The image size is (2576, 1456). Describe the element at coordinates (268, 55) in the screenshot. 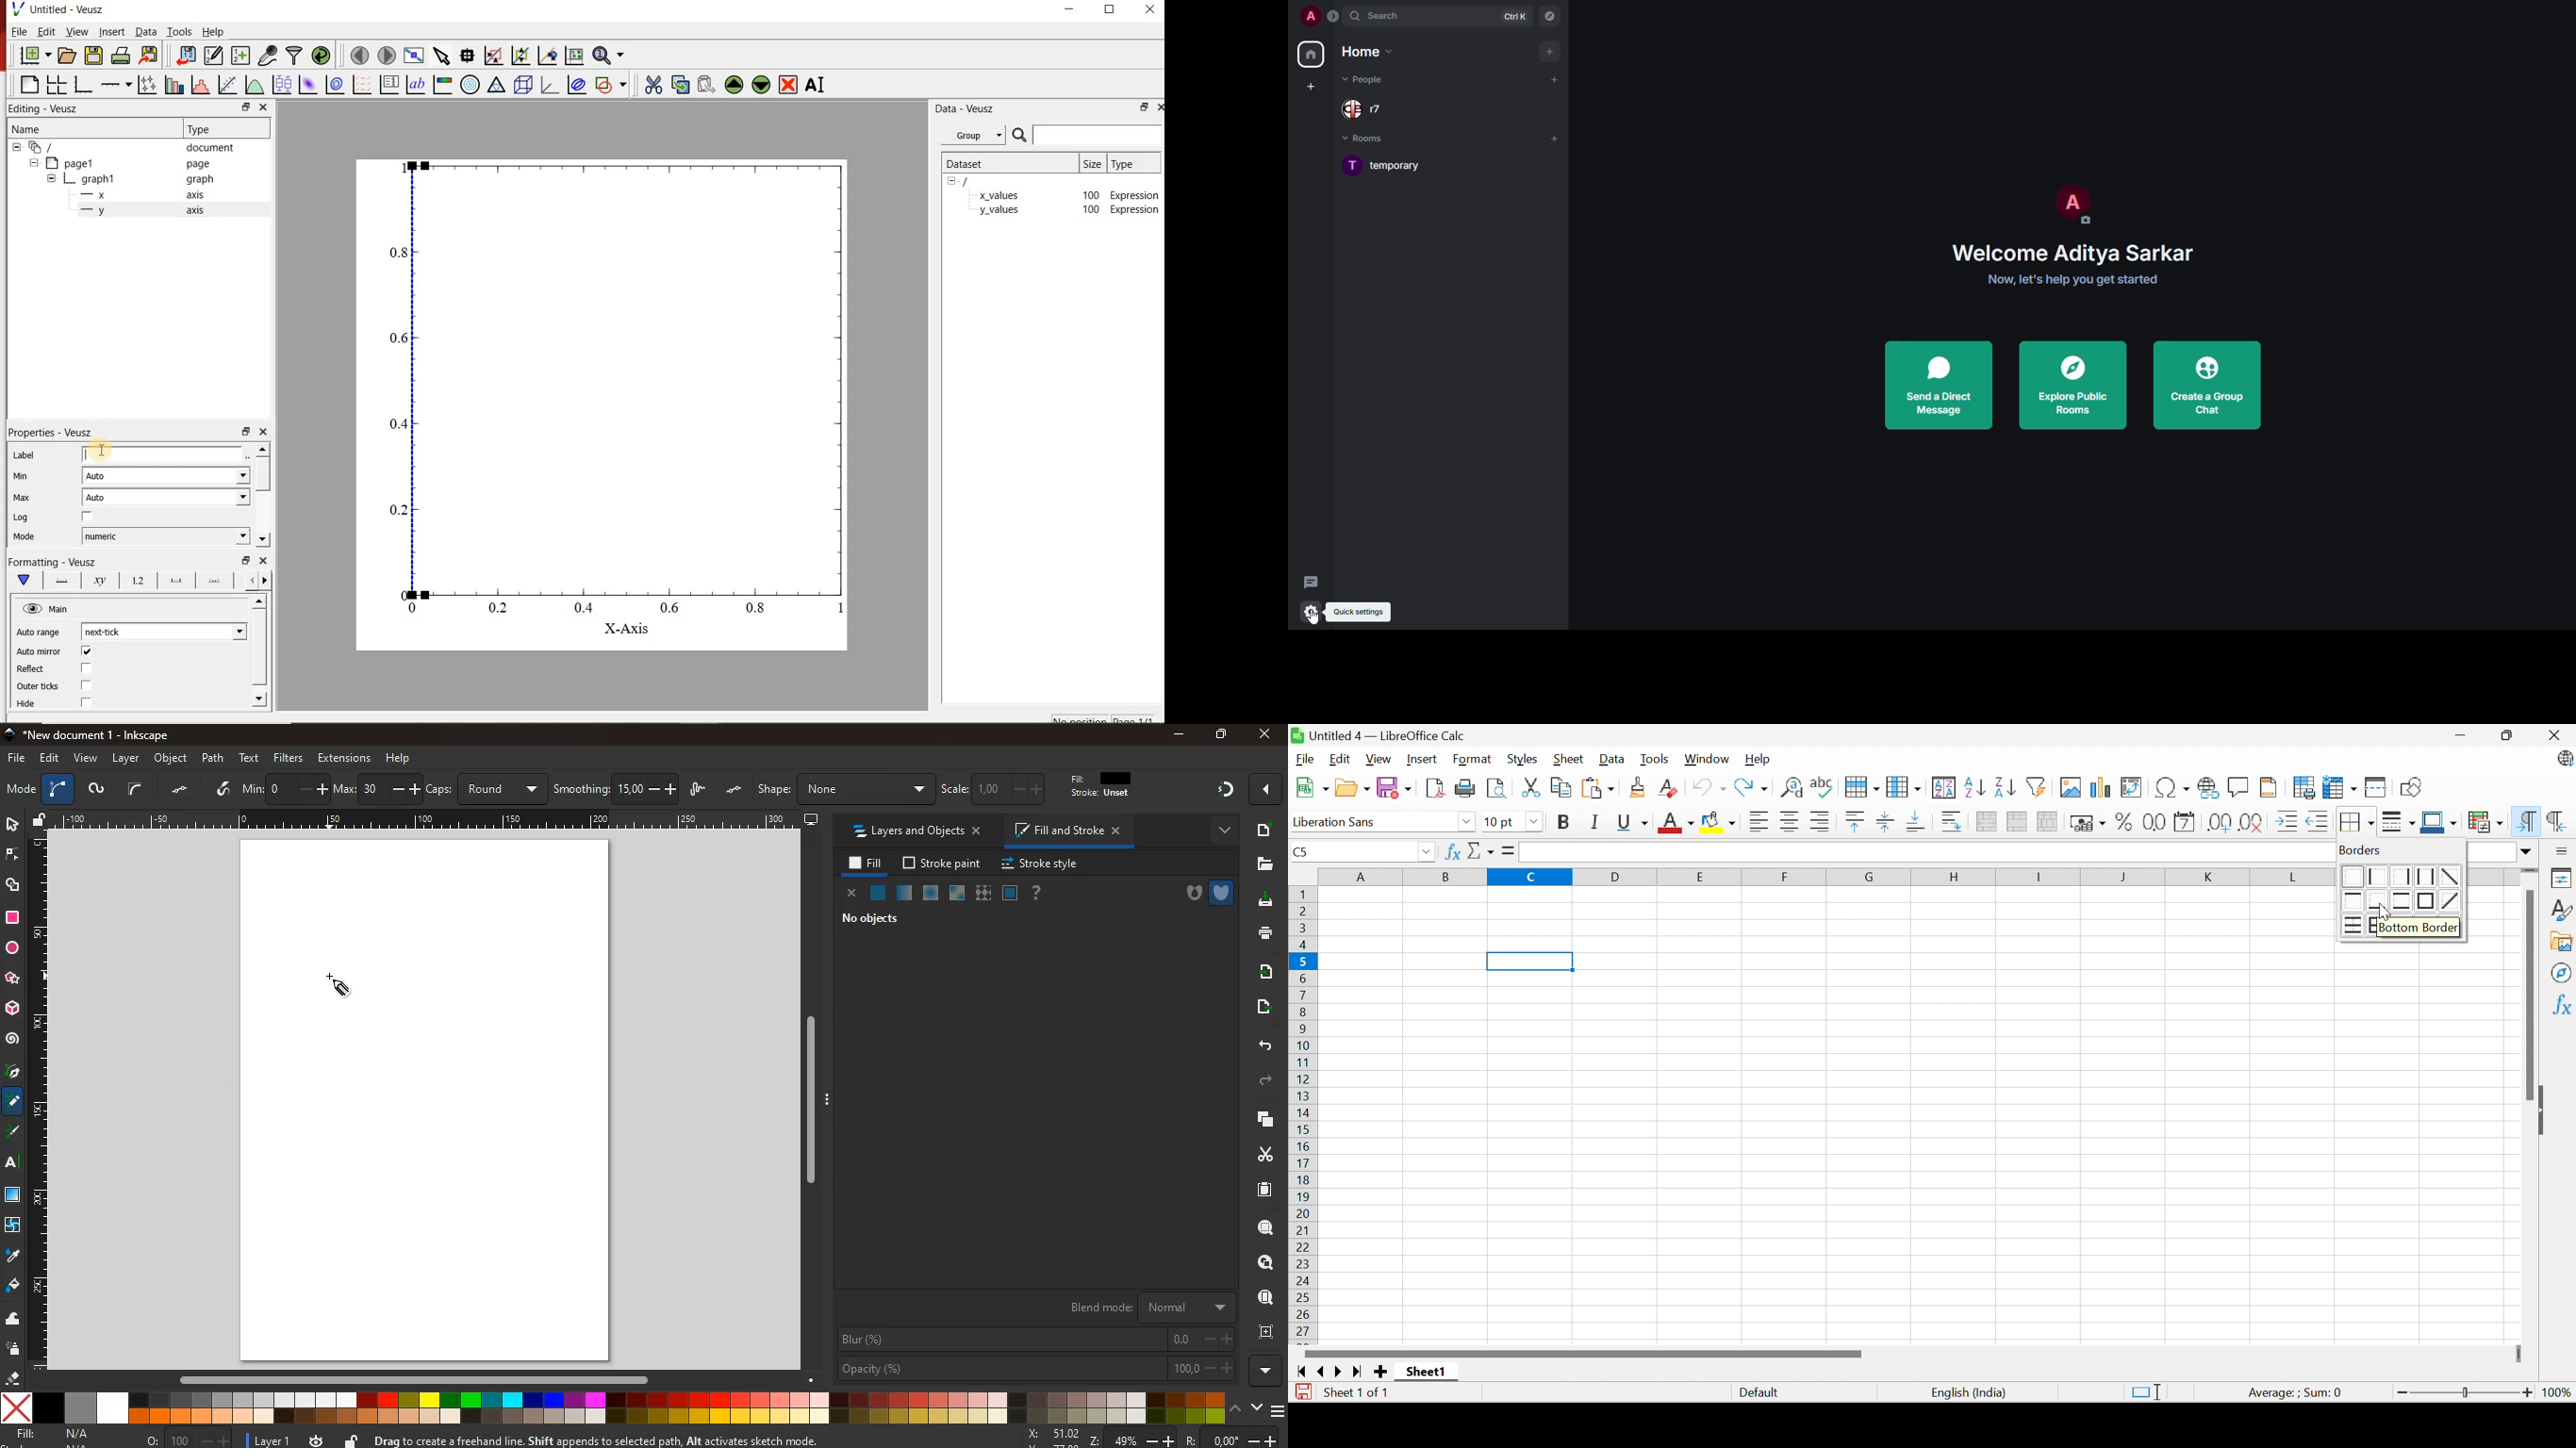

I see `capture remote data` at that location.